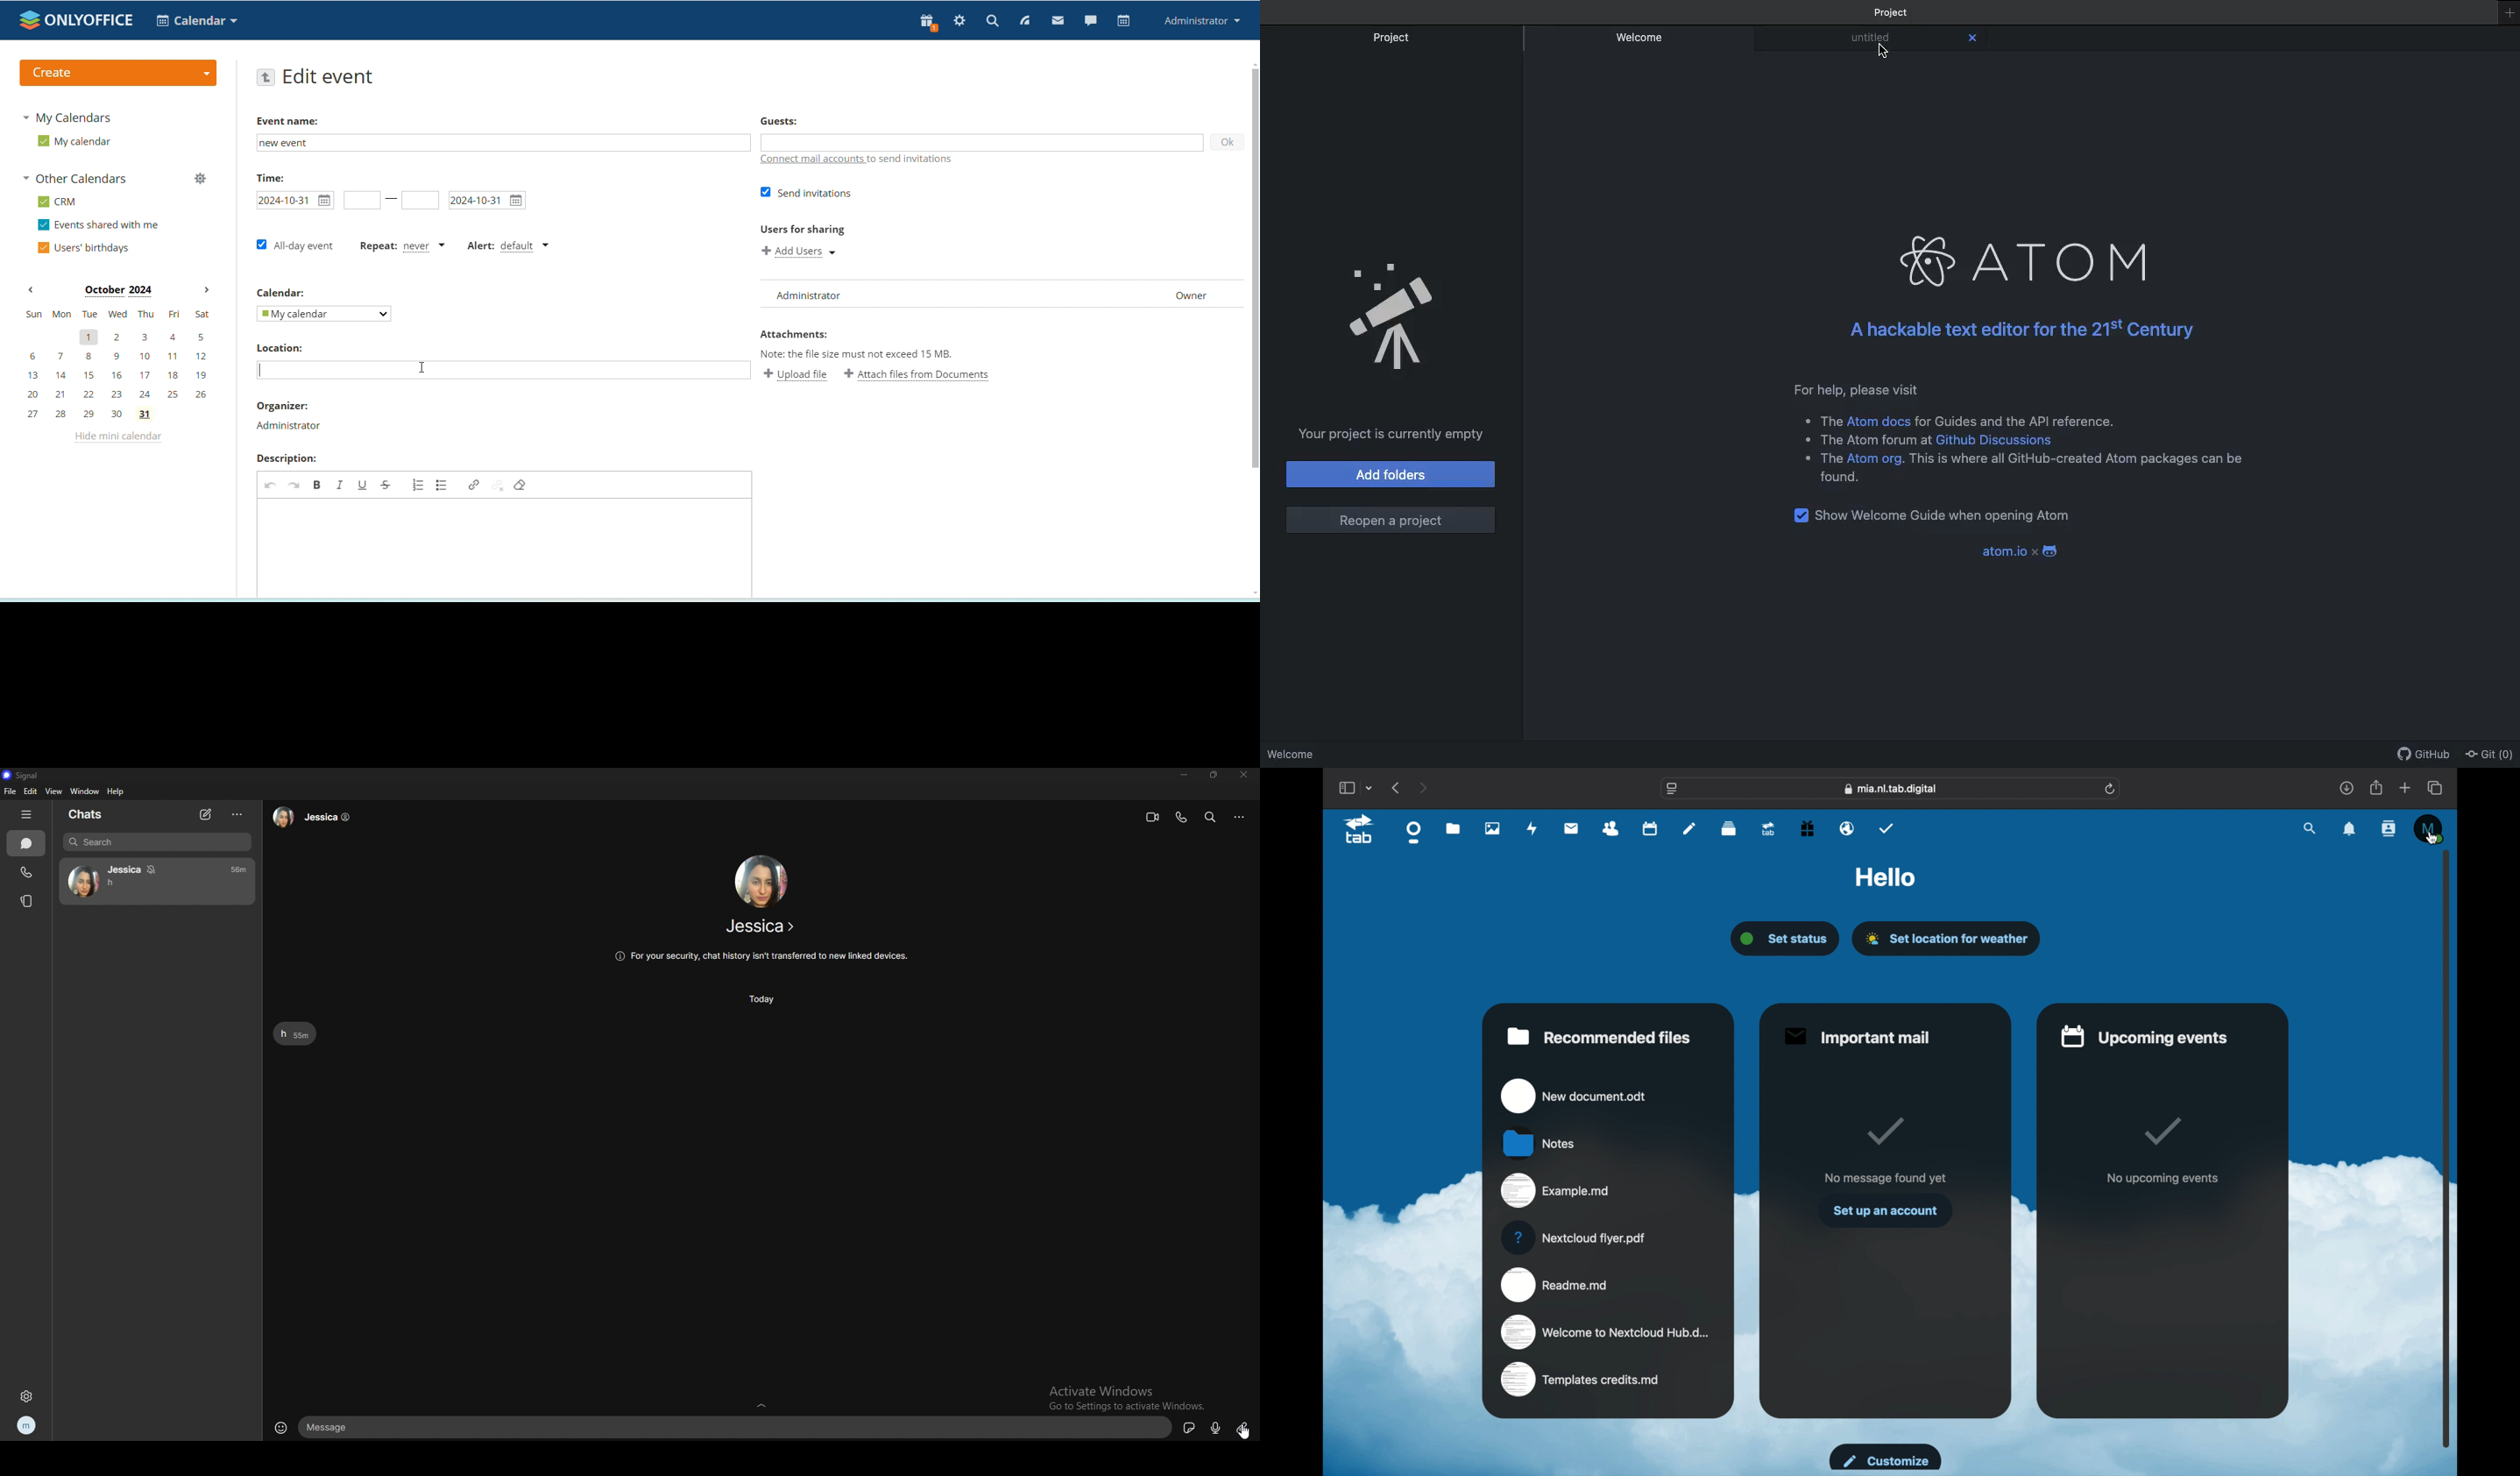 The height and width of the screenshot is (1484, 2520). I want to click on attach file from documents, so click(917, 375).